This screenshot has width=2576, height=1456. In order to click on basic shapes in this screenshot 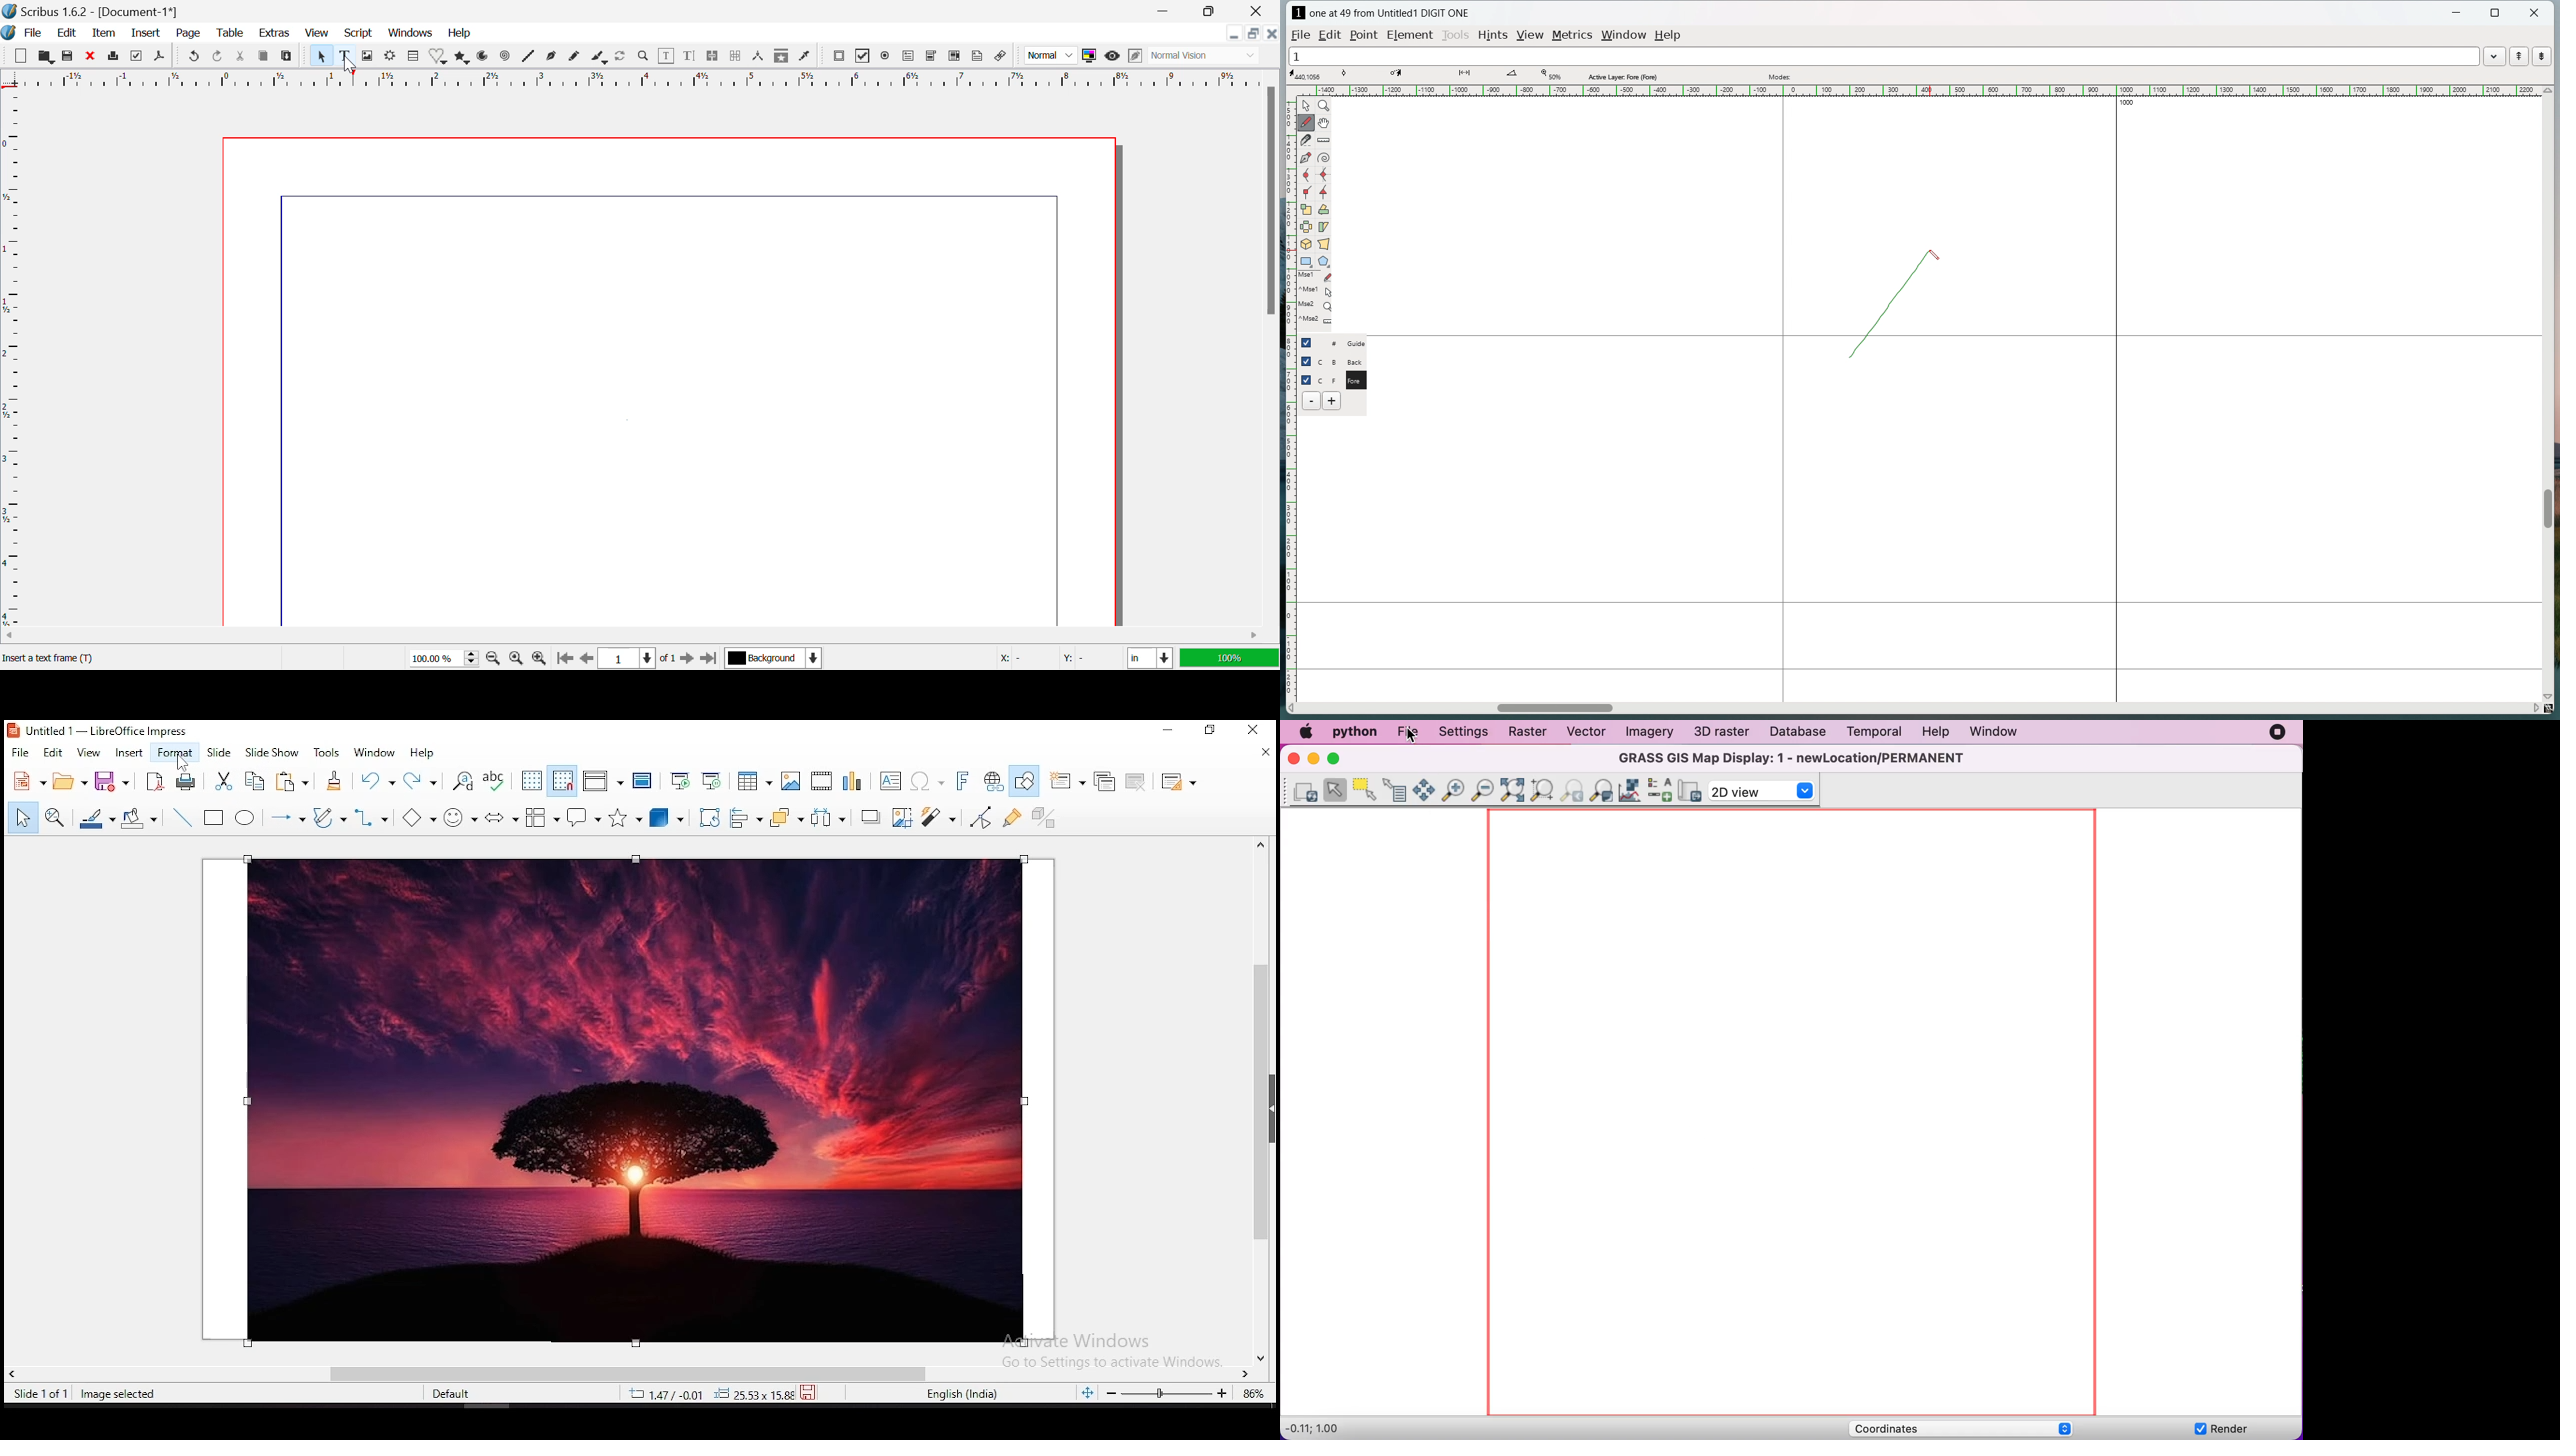, I will do `click(419, 817)`.